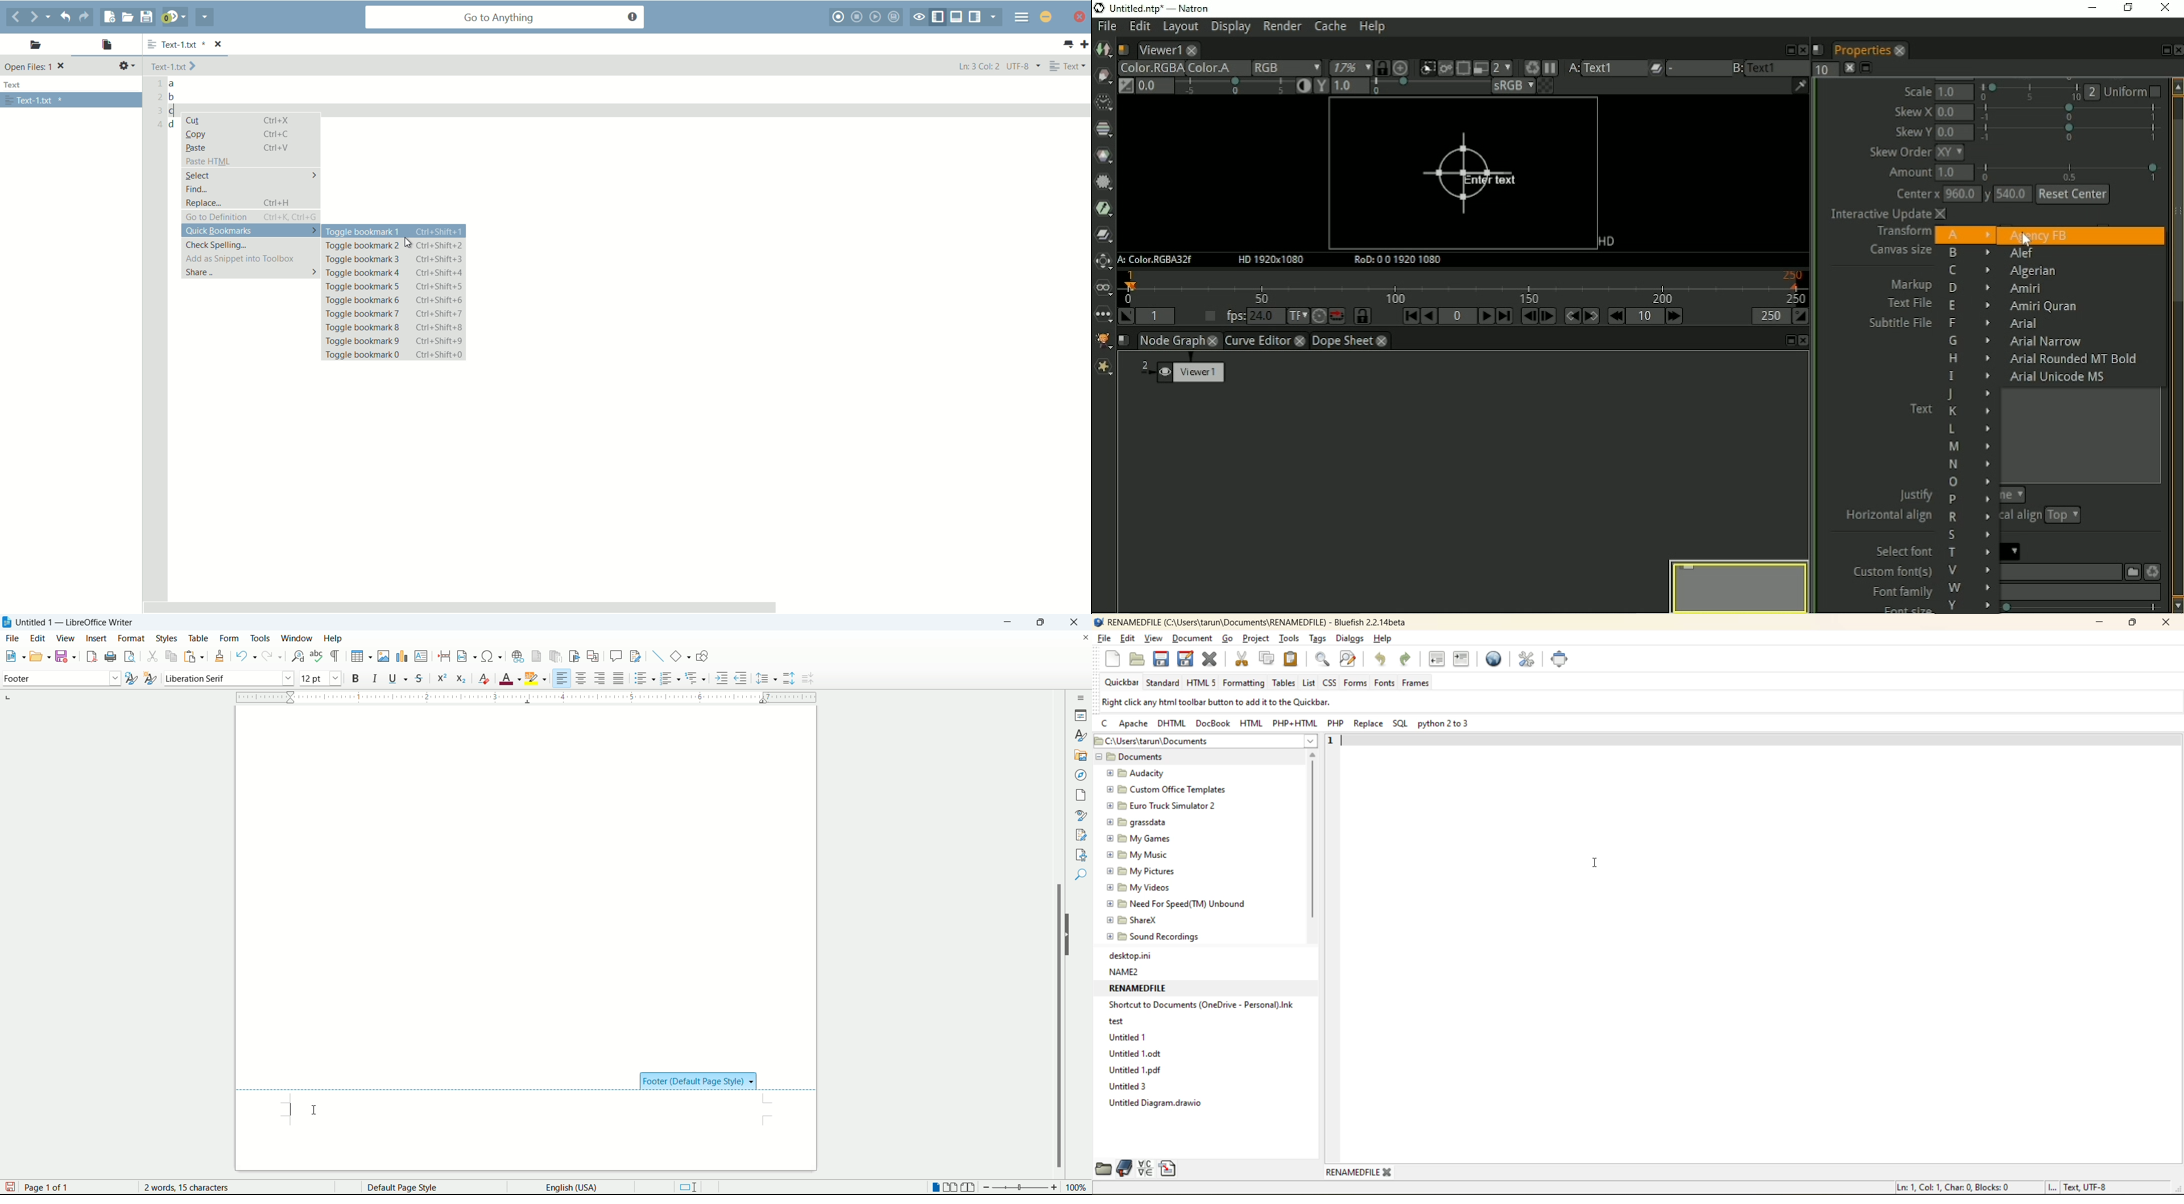 This screenshot has width=2184, height=1204. What do you see at coordinates (635, 657) in the screenshot?
I see `track changes` at bounding box center [635, 657].